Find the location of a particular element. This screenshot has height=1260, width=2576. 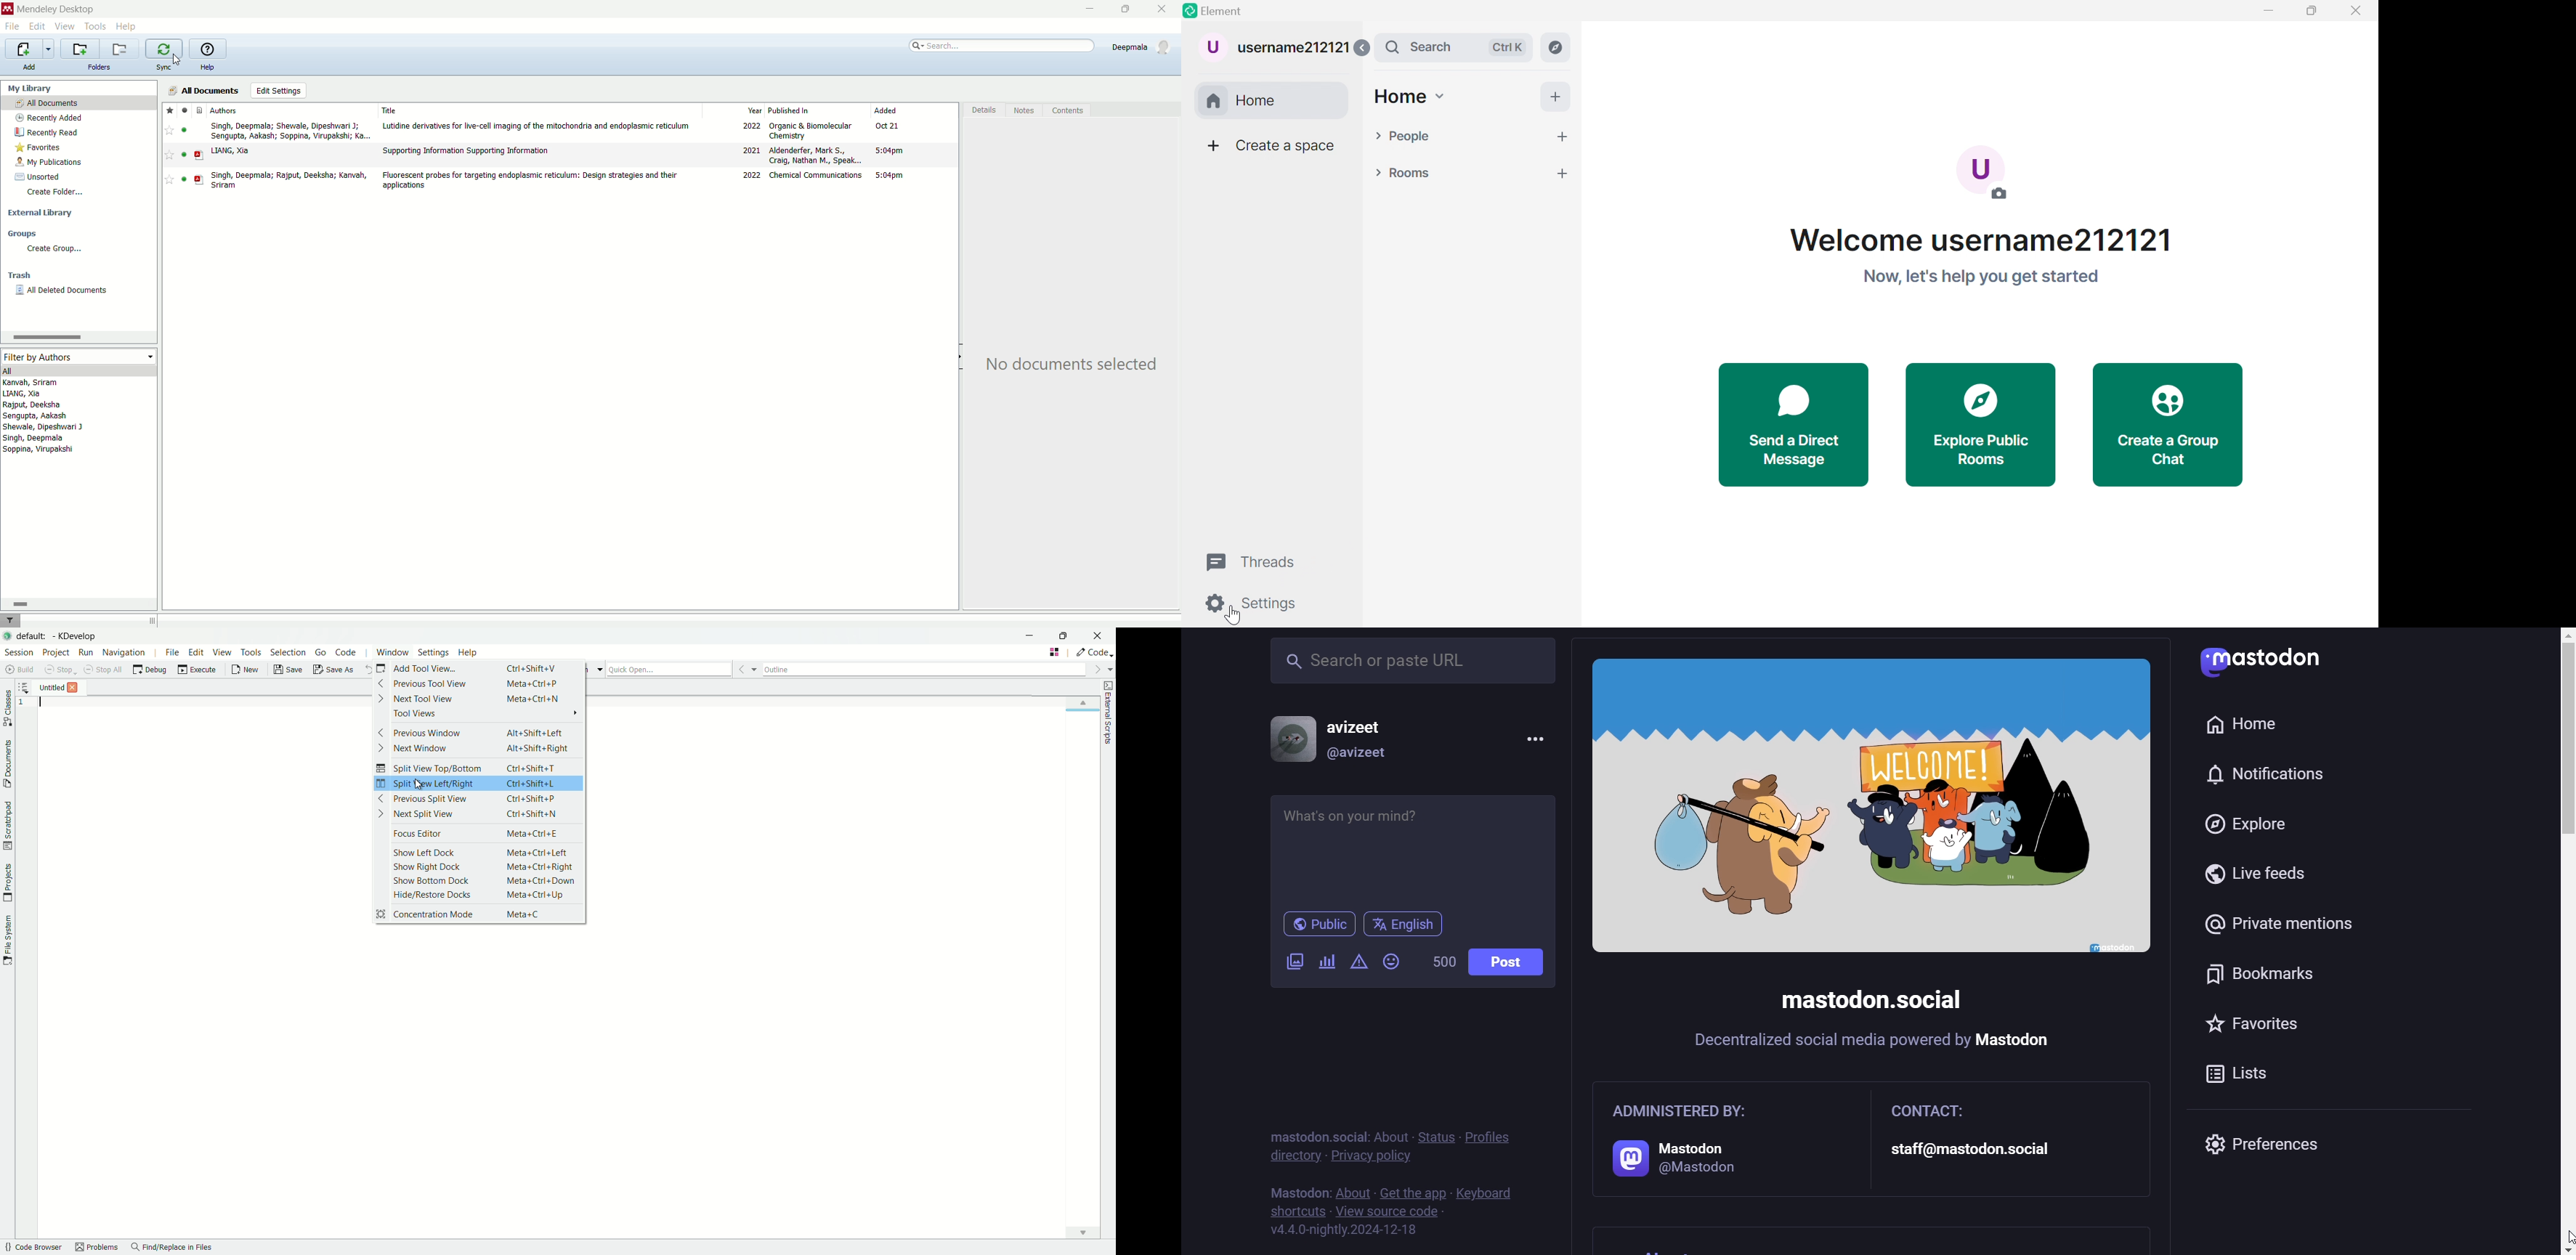

Aldenderfer, Mark S.,
Craig, Nathan M., Speak... is located at coordinates (817, 155).